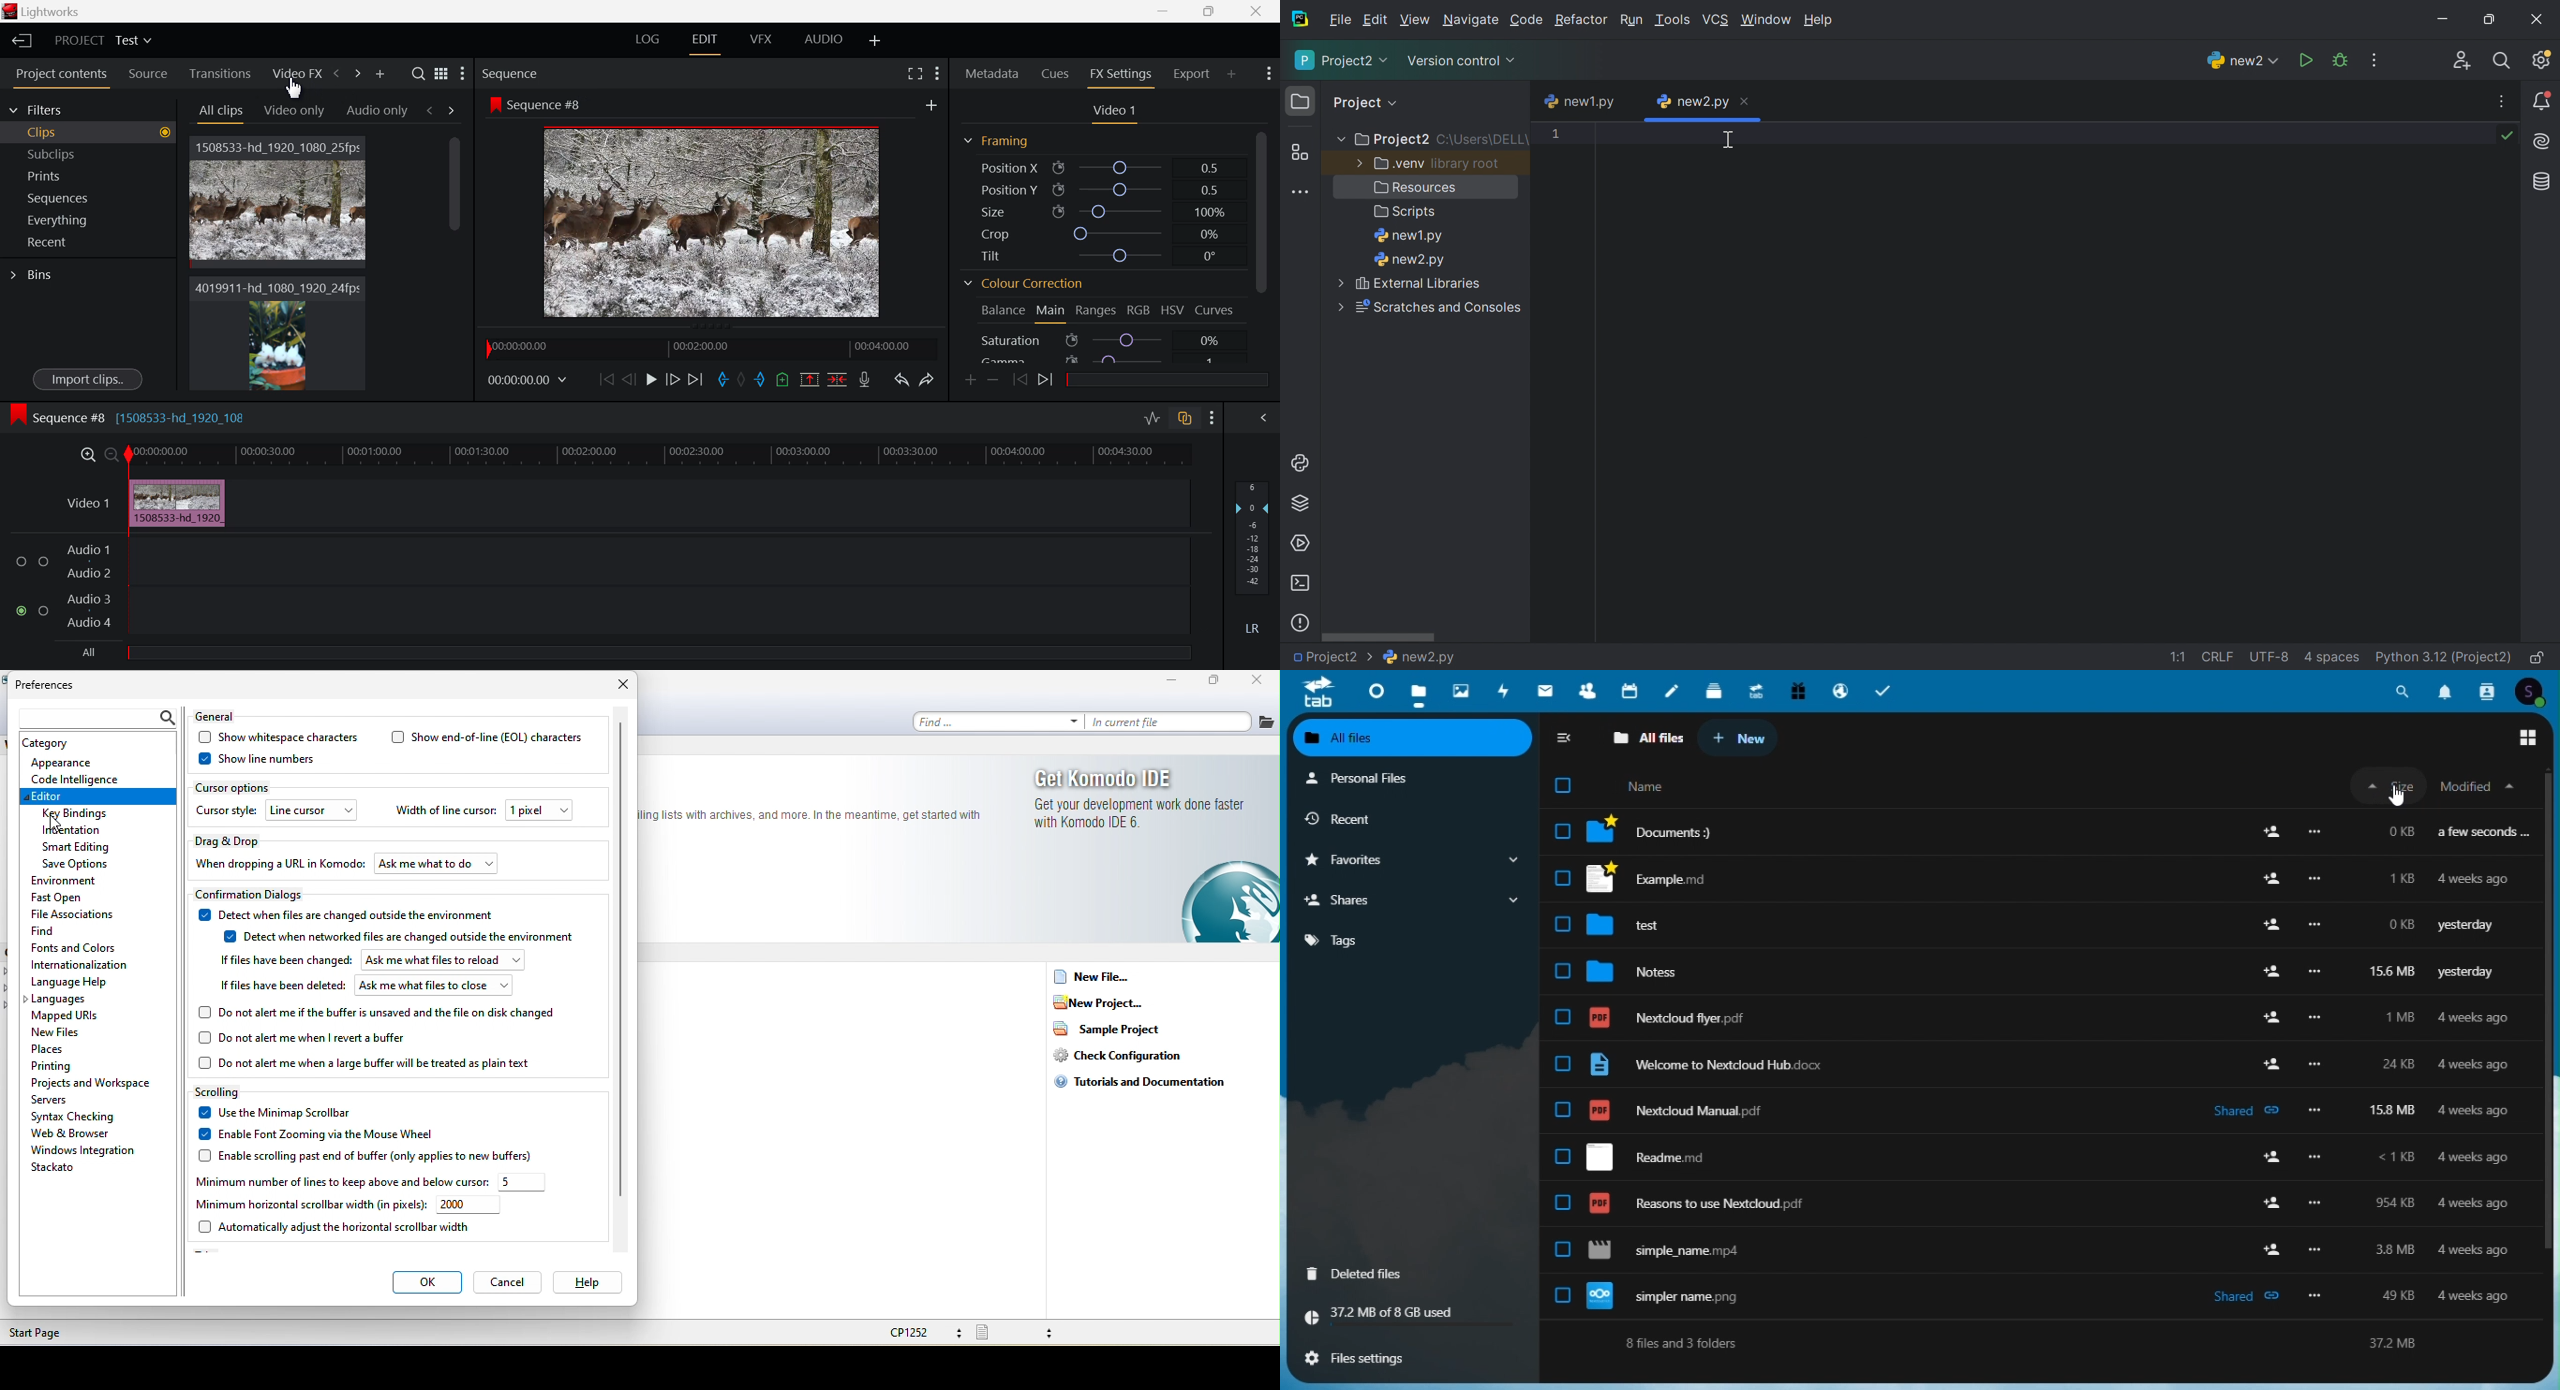 Image resolution: width=2576 pixels, height=1400 pixels. Describe the element at coordinates (1410, 238) in the screenshot. I see `new1.py` at that location.